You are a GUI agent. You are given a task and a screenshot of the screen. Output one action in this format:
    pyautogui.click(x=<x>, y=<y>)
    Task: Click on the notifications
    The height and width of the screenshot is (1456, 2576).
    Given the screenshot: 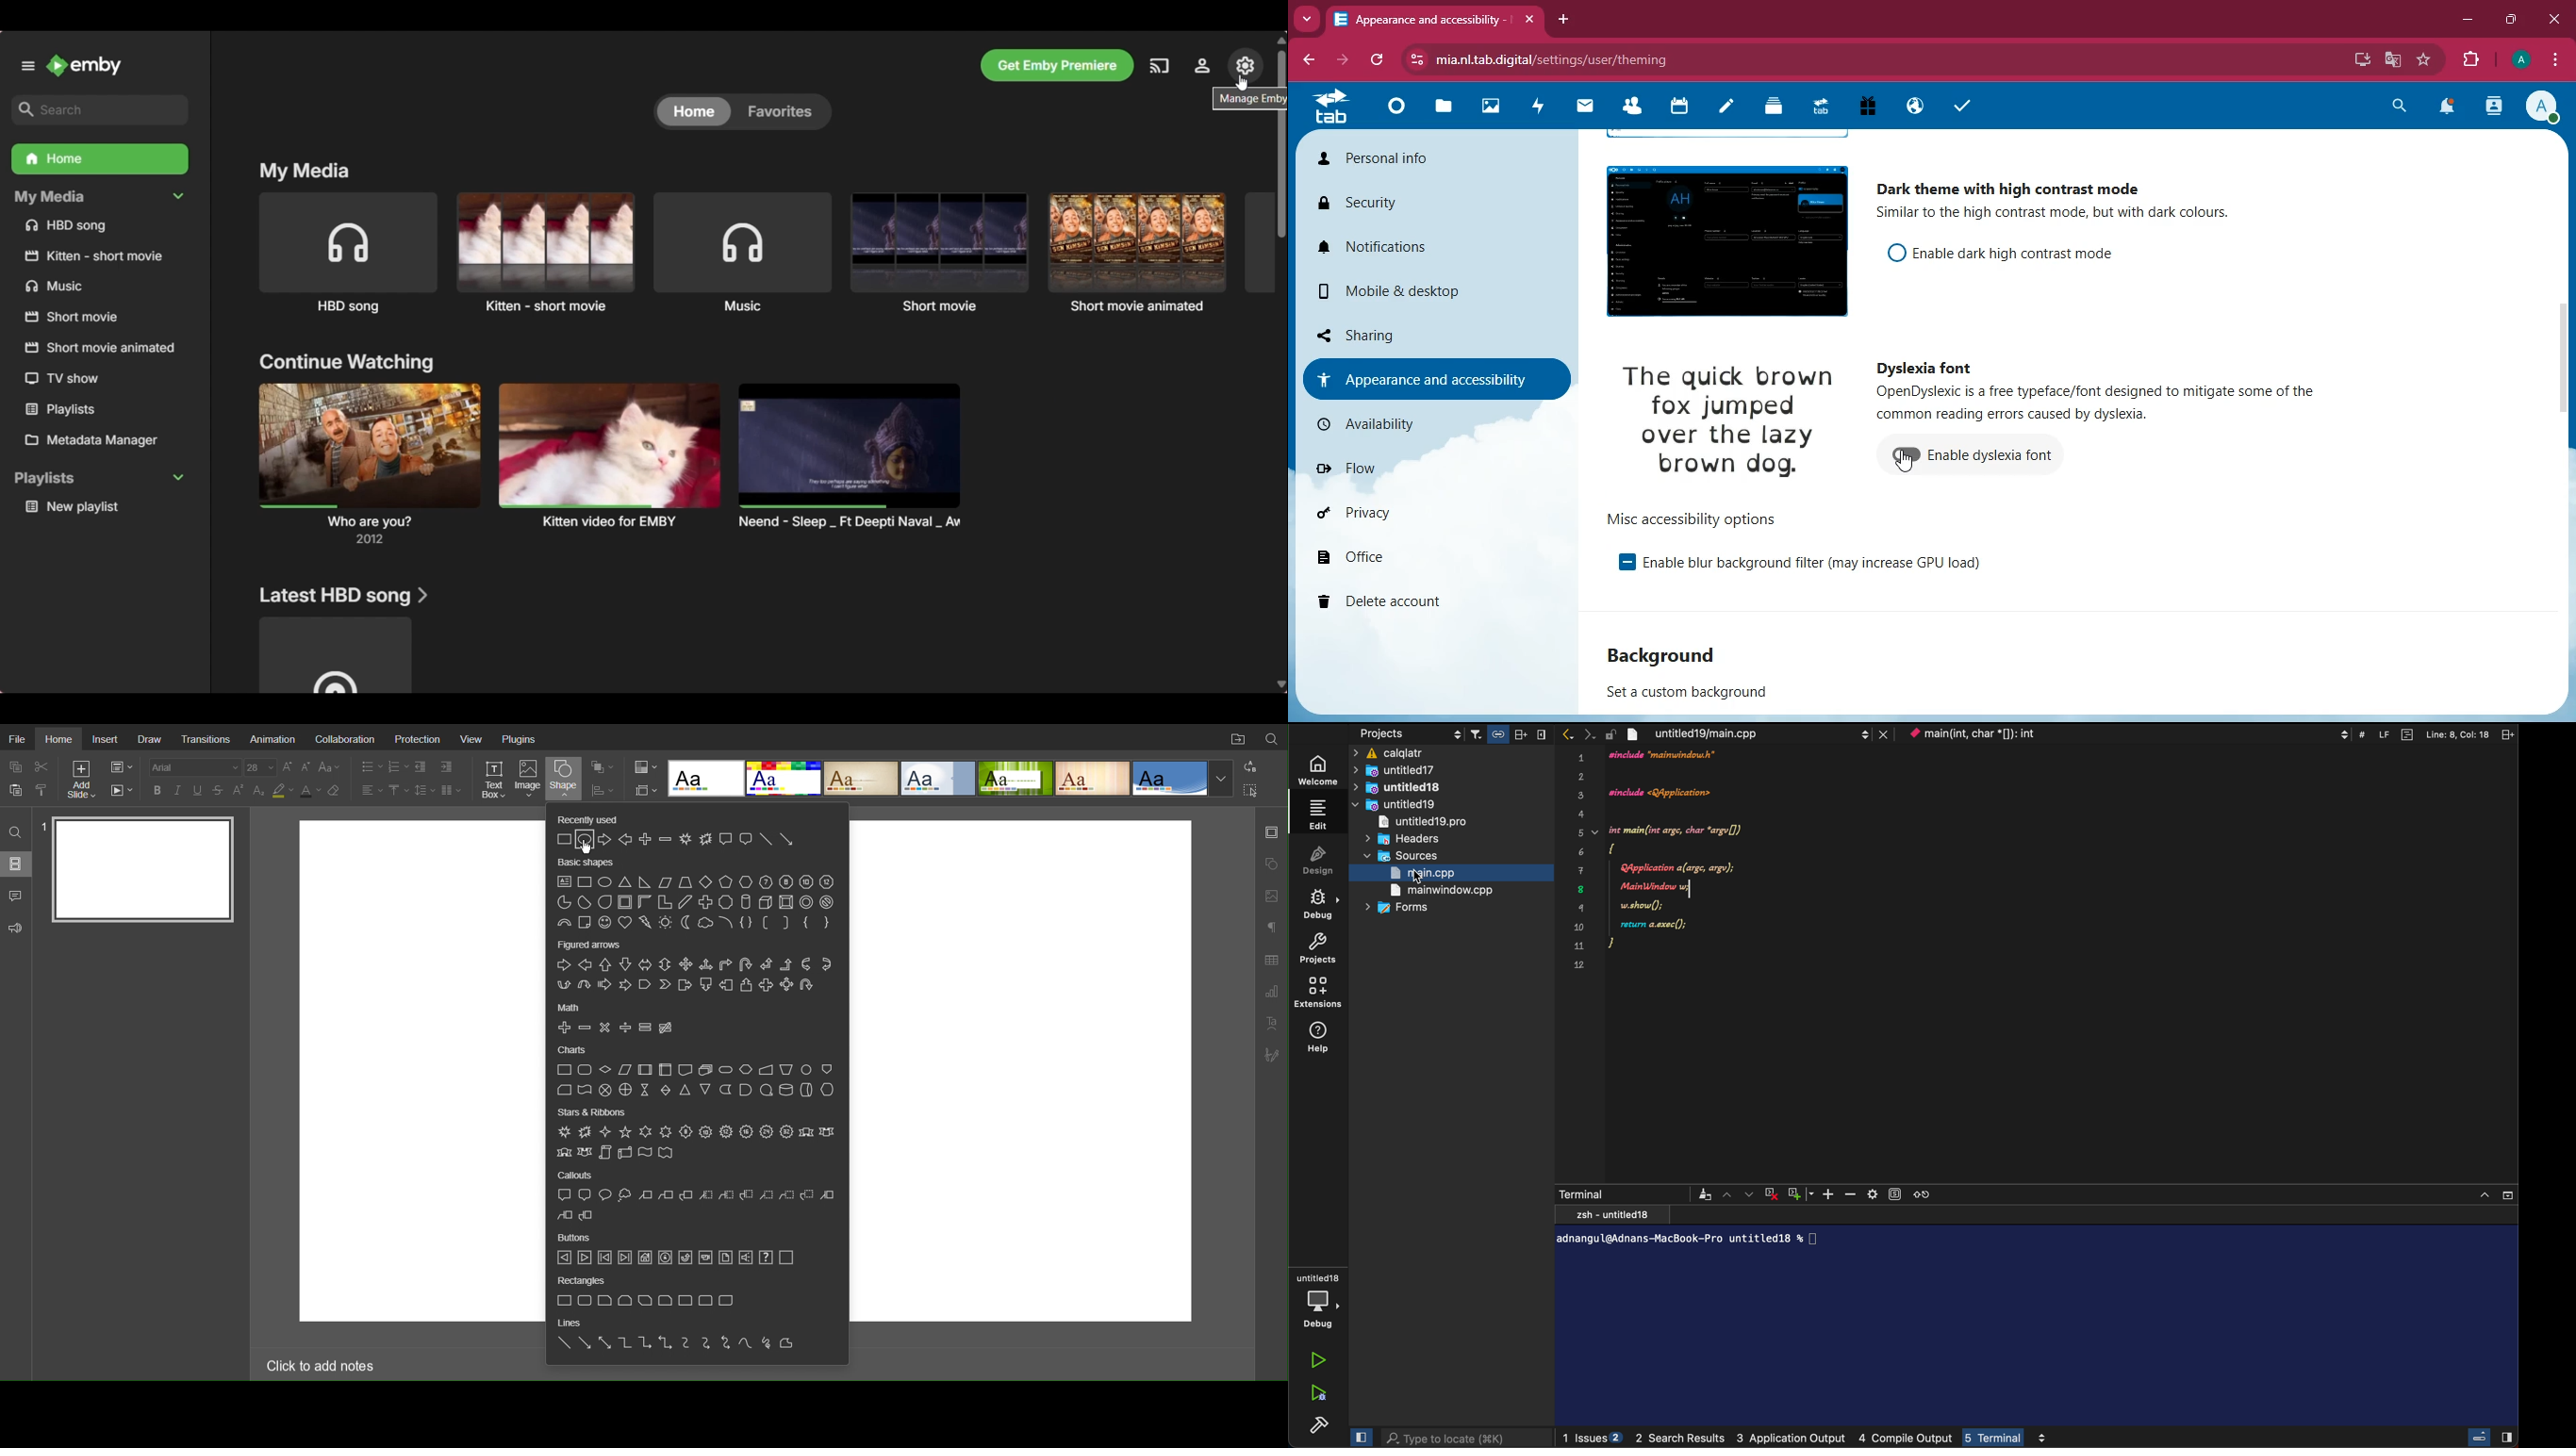 What is the action you would take?
    pyautogui.click(x=1417, y=246)
    